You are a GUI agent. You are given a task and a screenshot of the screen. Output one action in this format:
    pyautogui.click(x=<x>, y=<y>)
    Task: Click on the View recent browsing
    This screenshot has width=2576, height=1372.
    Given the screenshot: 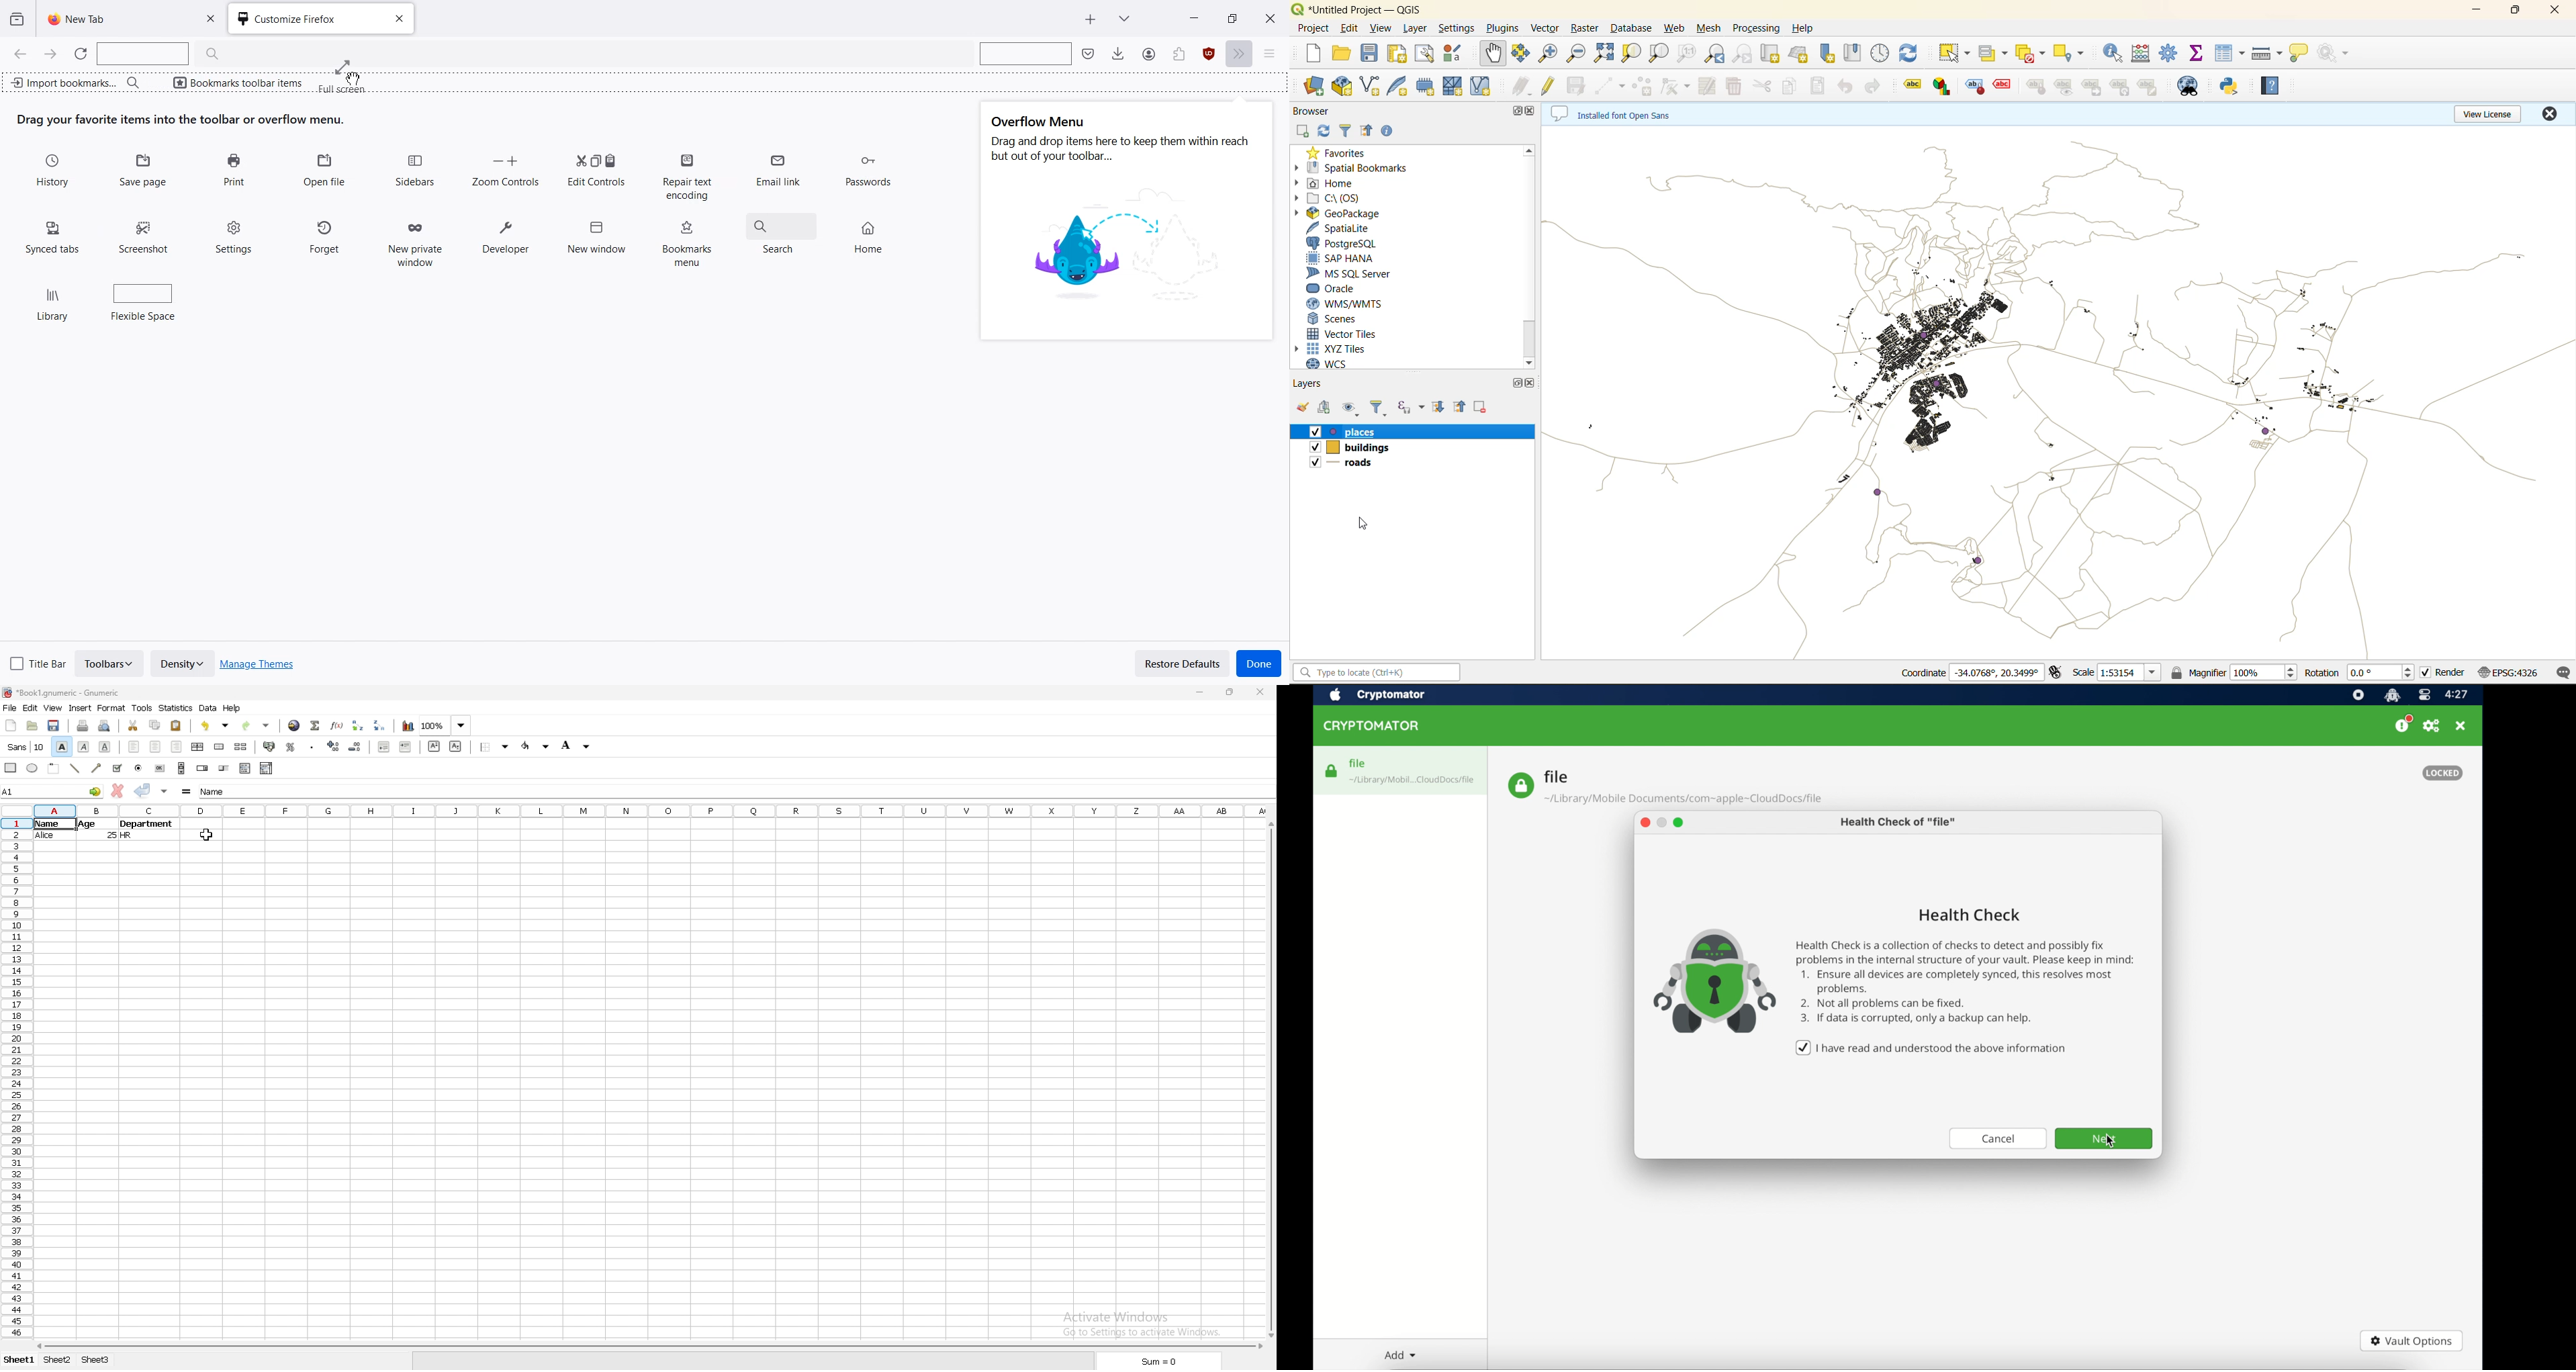 What is the action you would take?
    pyautogui.click(x=17, y=19)
    